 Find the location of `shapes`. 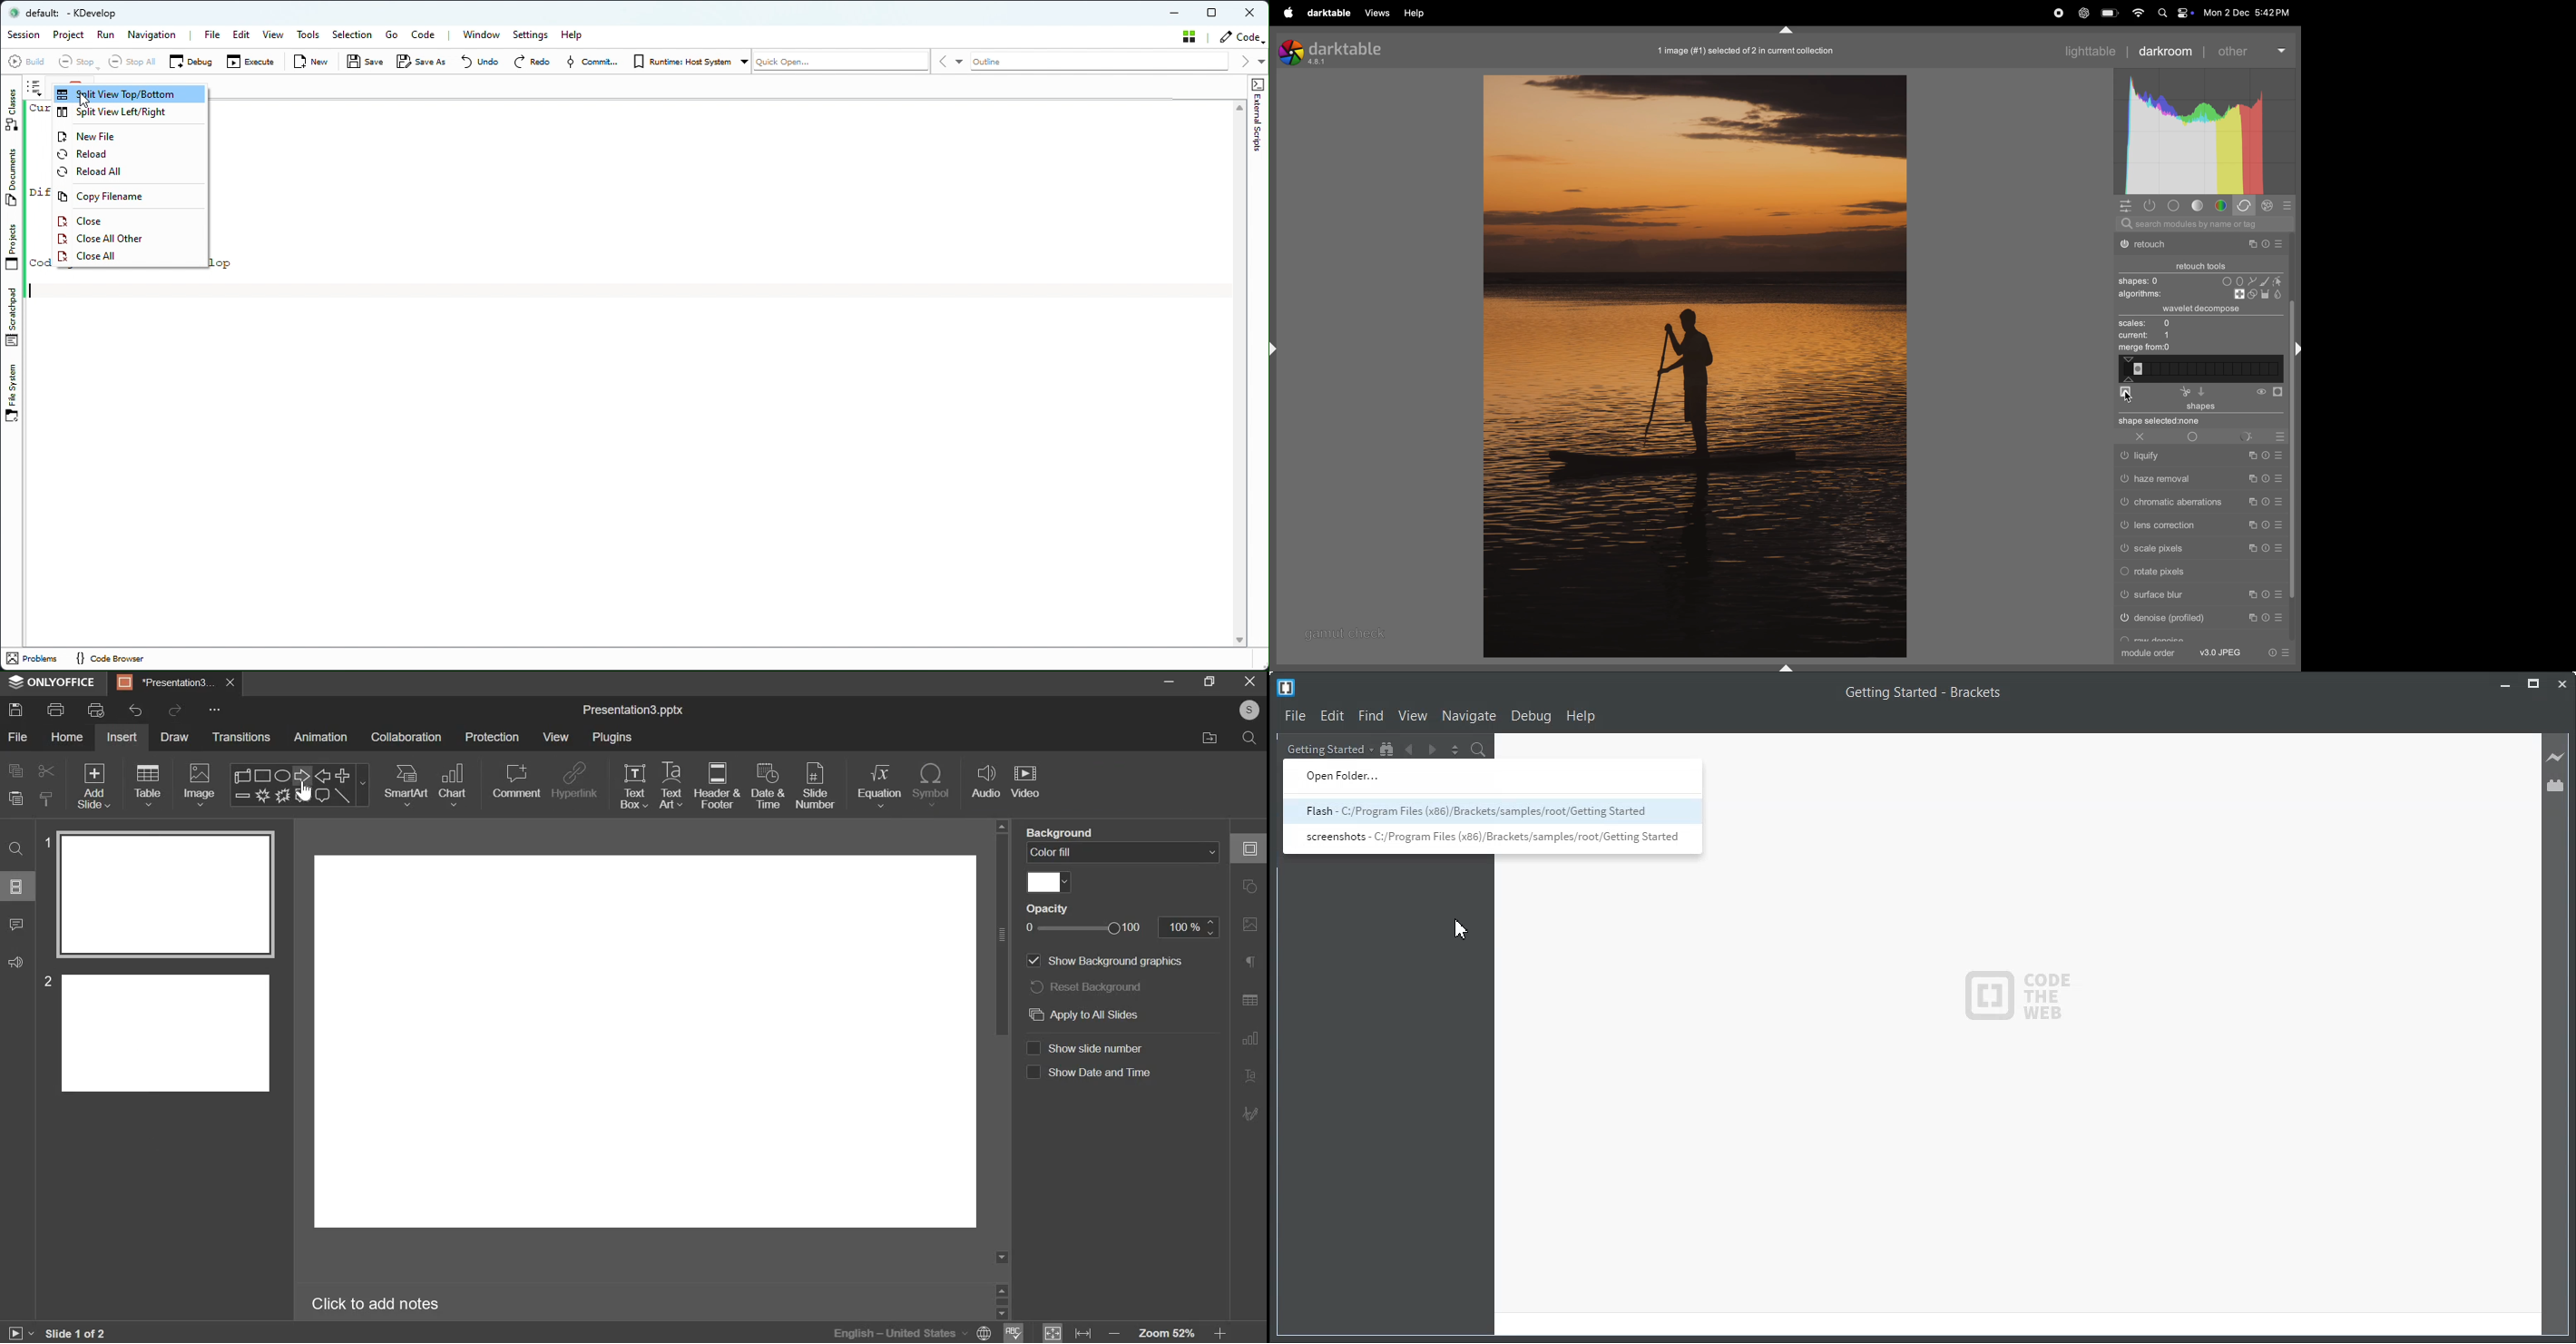

shapes is located at coordinates (2198, 280).